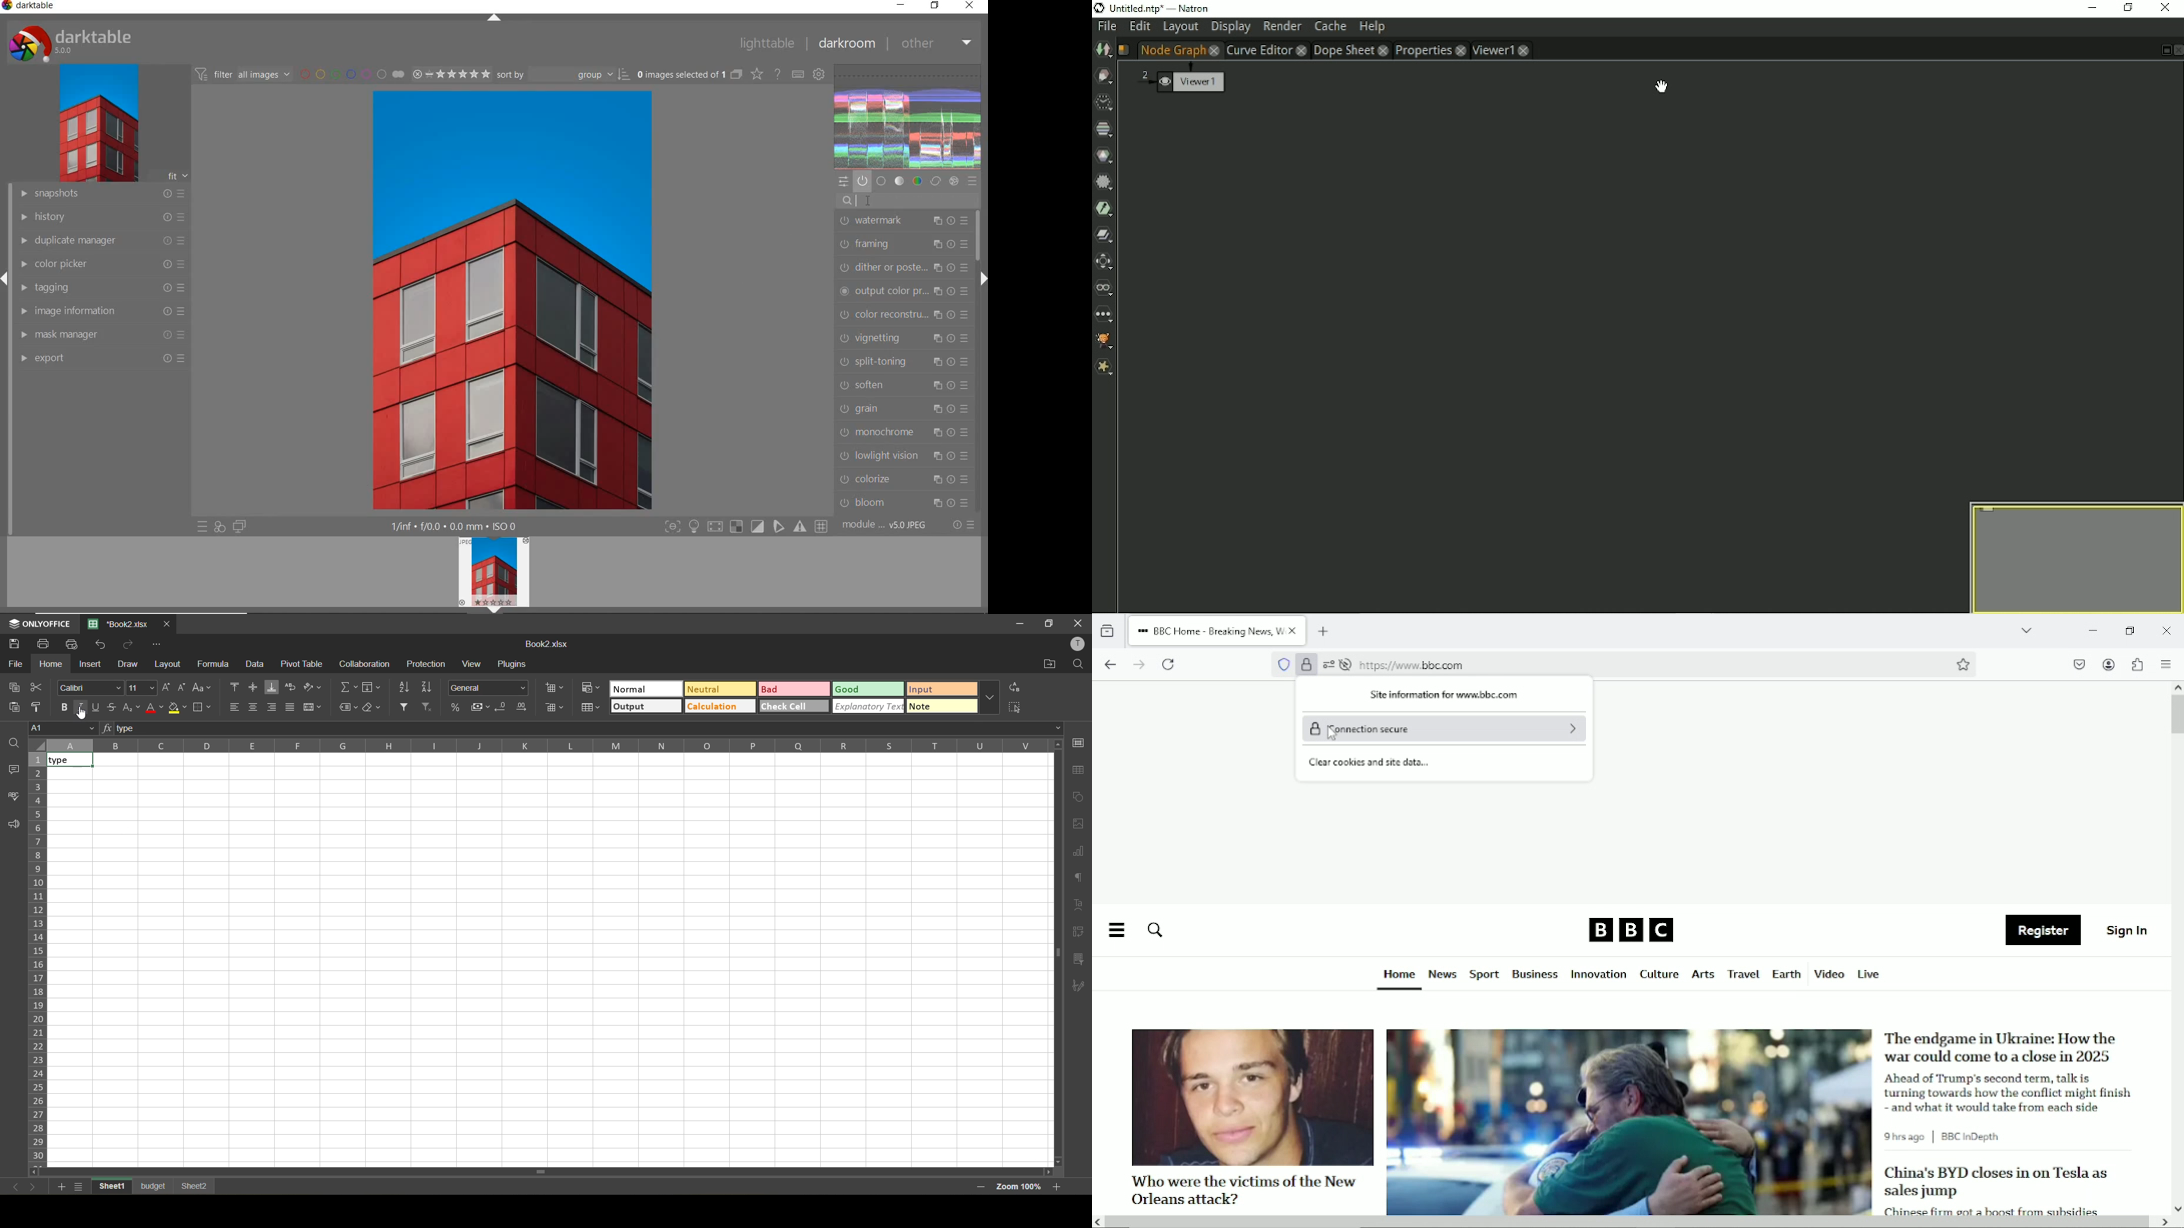  Describe the element at coordinates (38, 705) in the screenshot. I see `copy style` at that location.